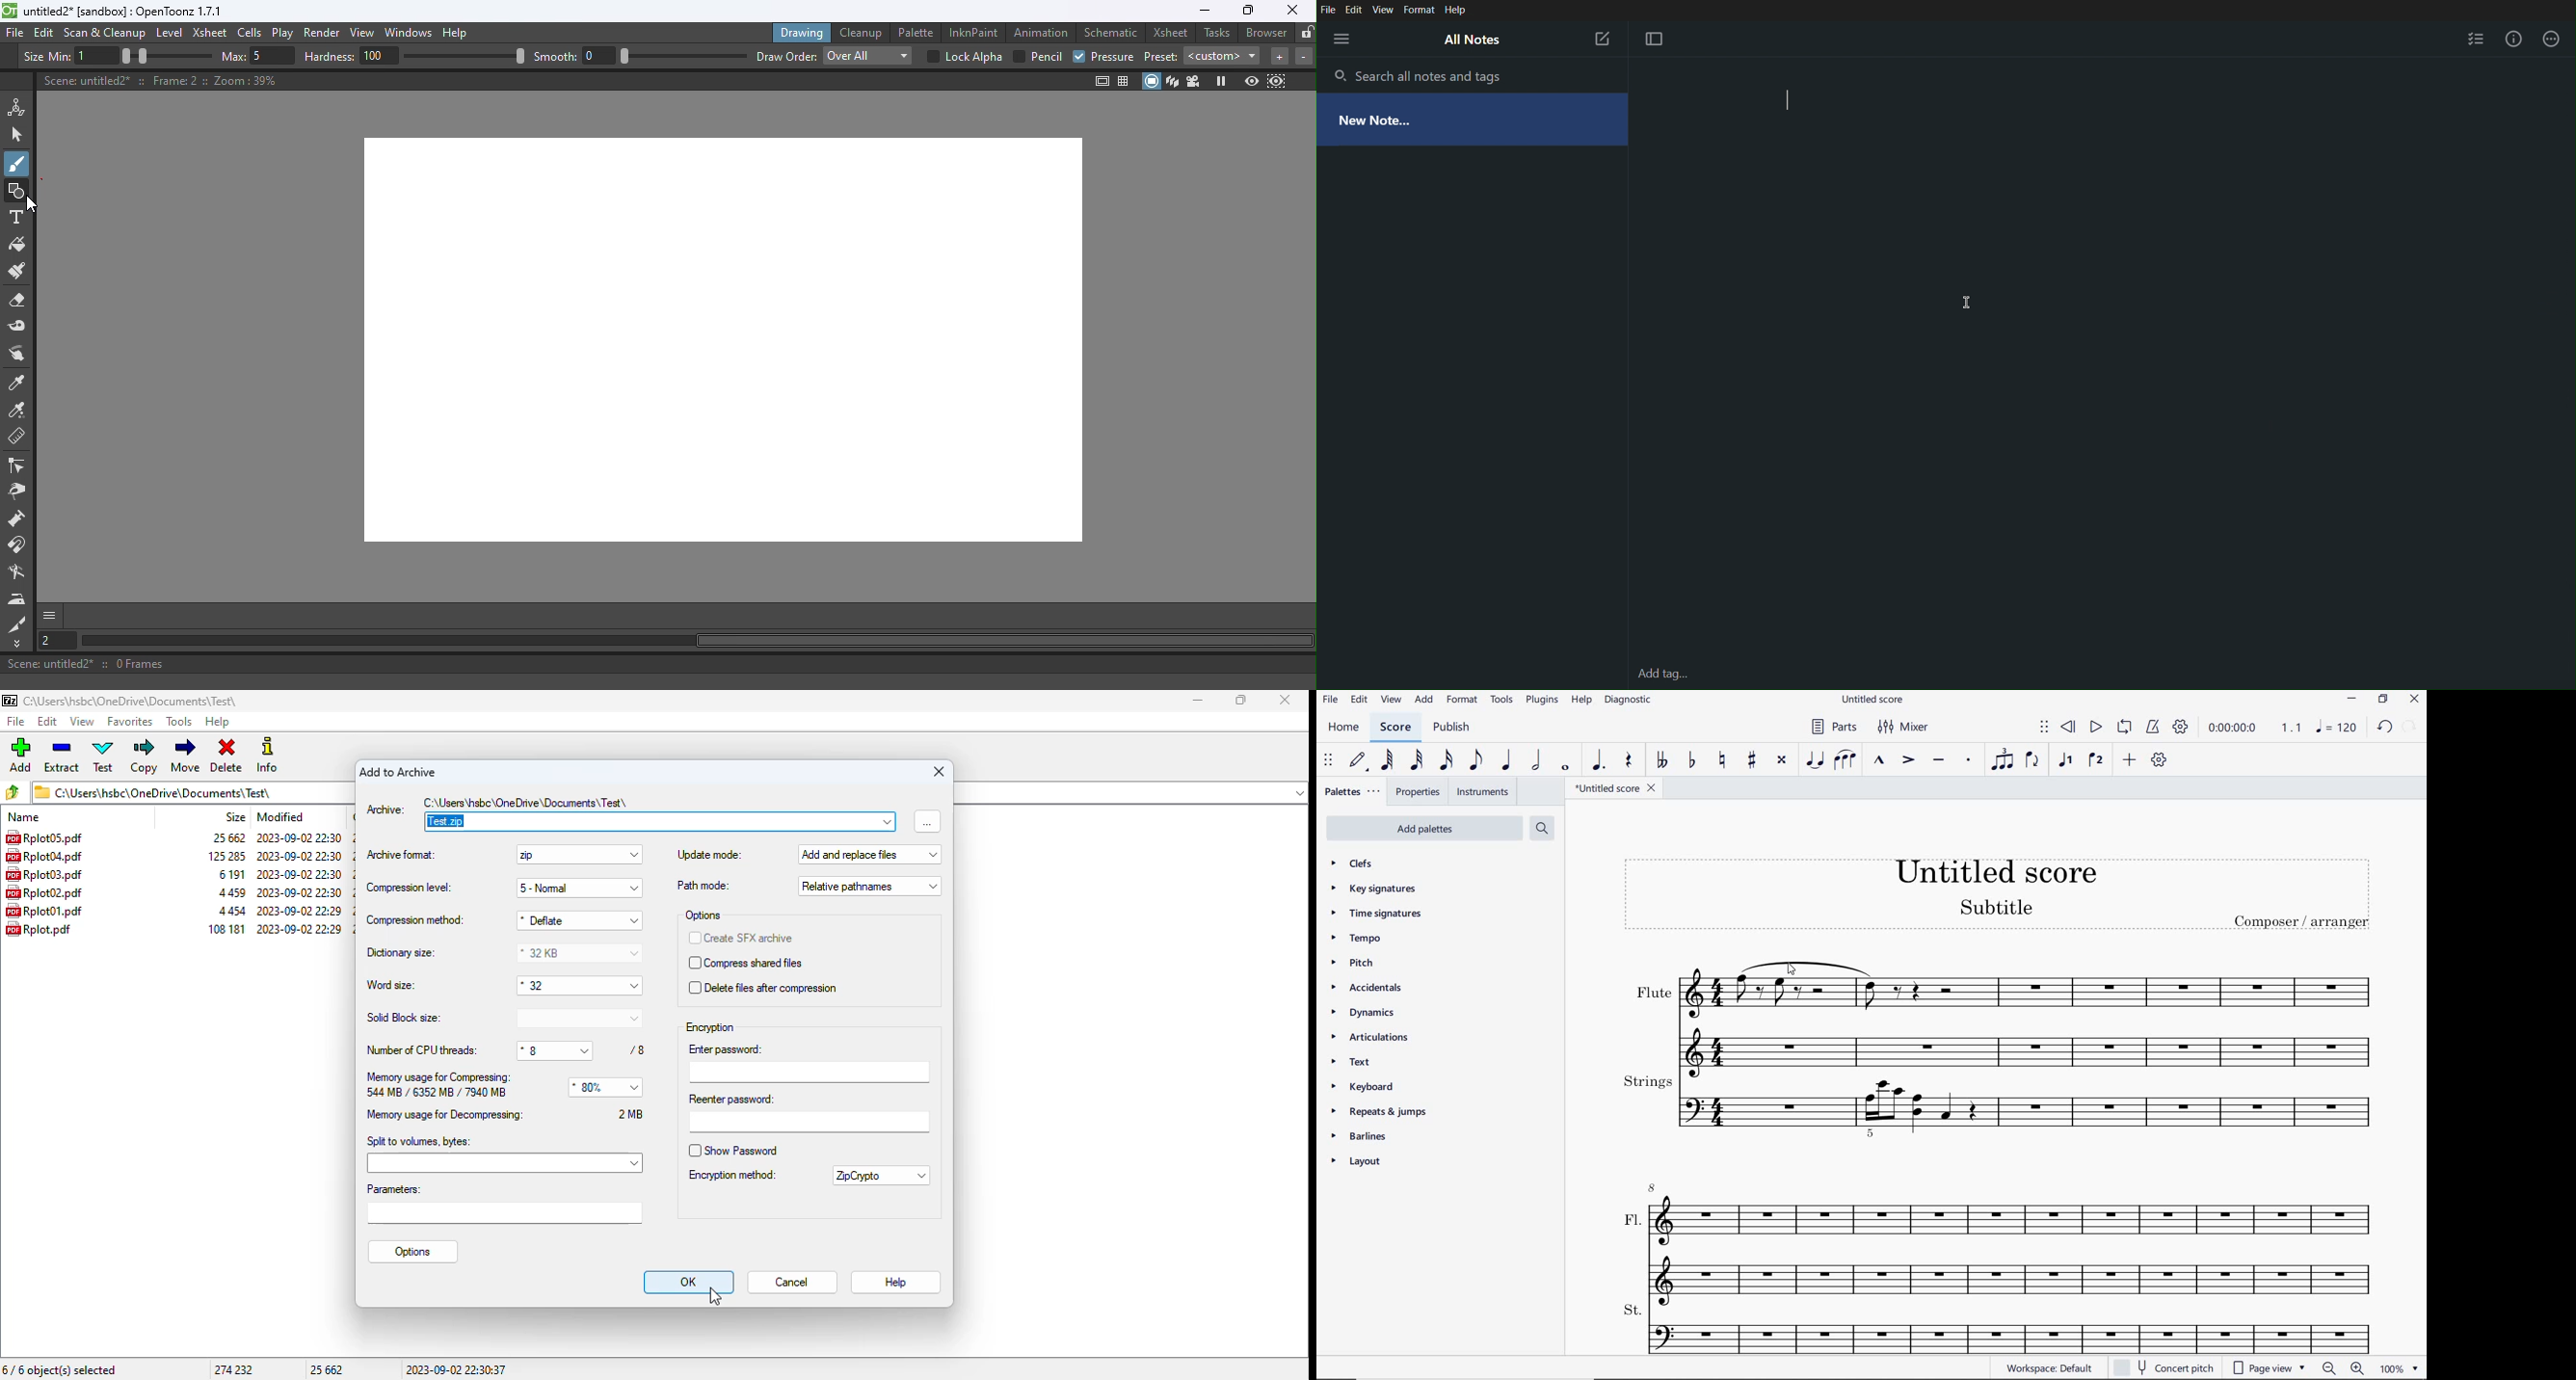 Image resolution: width=2576 pixels, height=1400 pixels. What do you see at coordinates (413, 1253) in the screenshot?
I see `options` at bounding box center [413, 1253].